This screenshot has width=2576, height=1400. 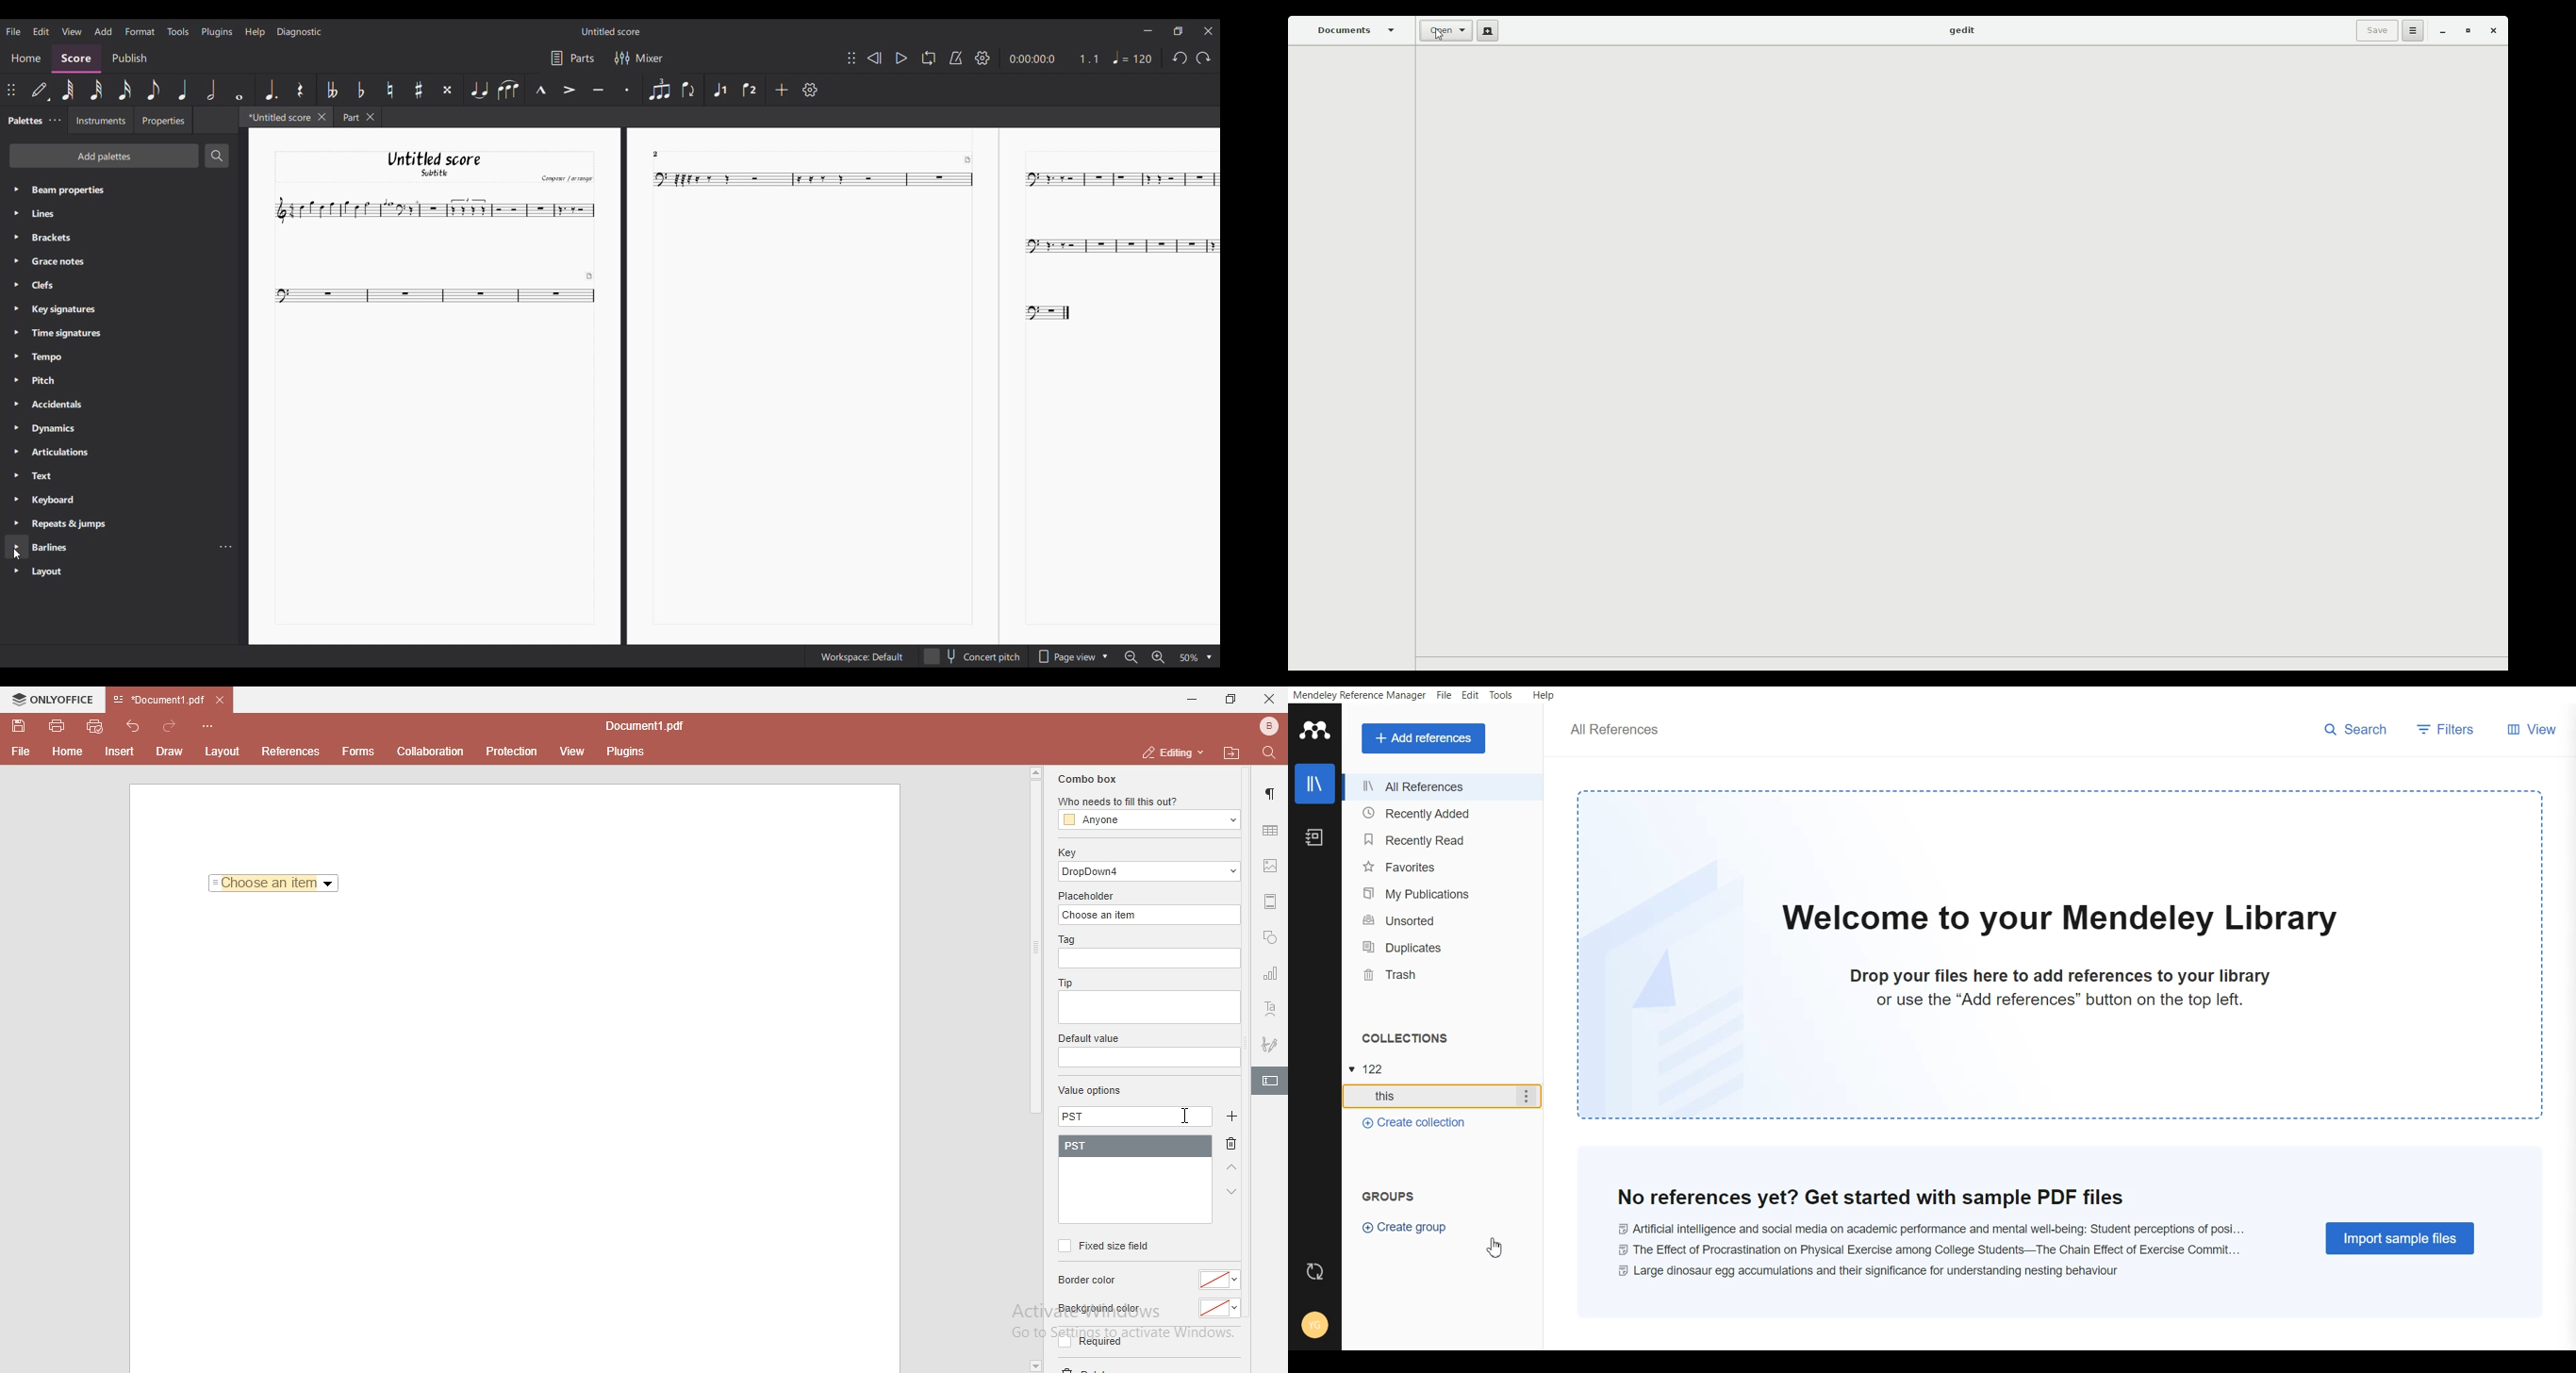 What do you see at coordinates (1932, 1248) in the screenshot?
I see `the effect of procrastination on physical exercise among college students-- the chain effect of excercise commit...` at bounding box center [1932, 1248].